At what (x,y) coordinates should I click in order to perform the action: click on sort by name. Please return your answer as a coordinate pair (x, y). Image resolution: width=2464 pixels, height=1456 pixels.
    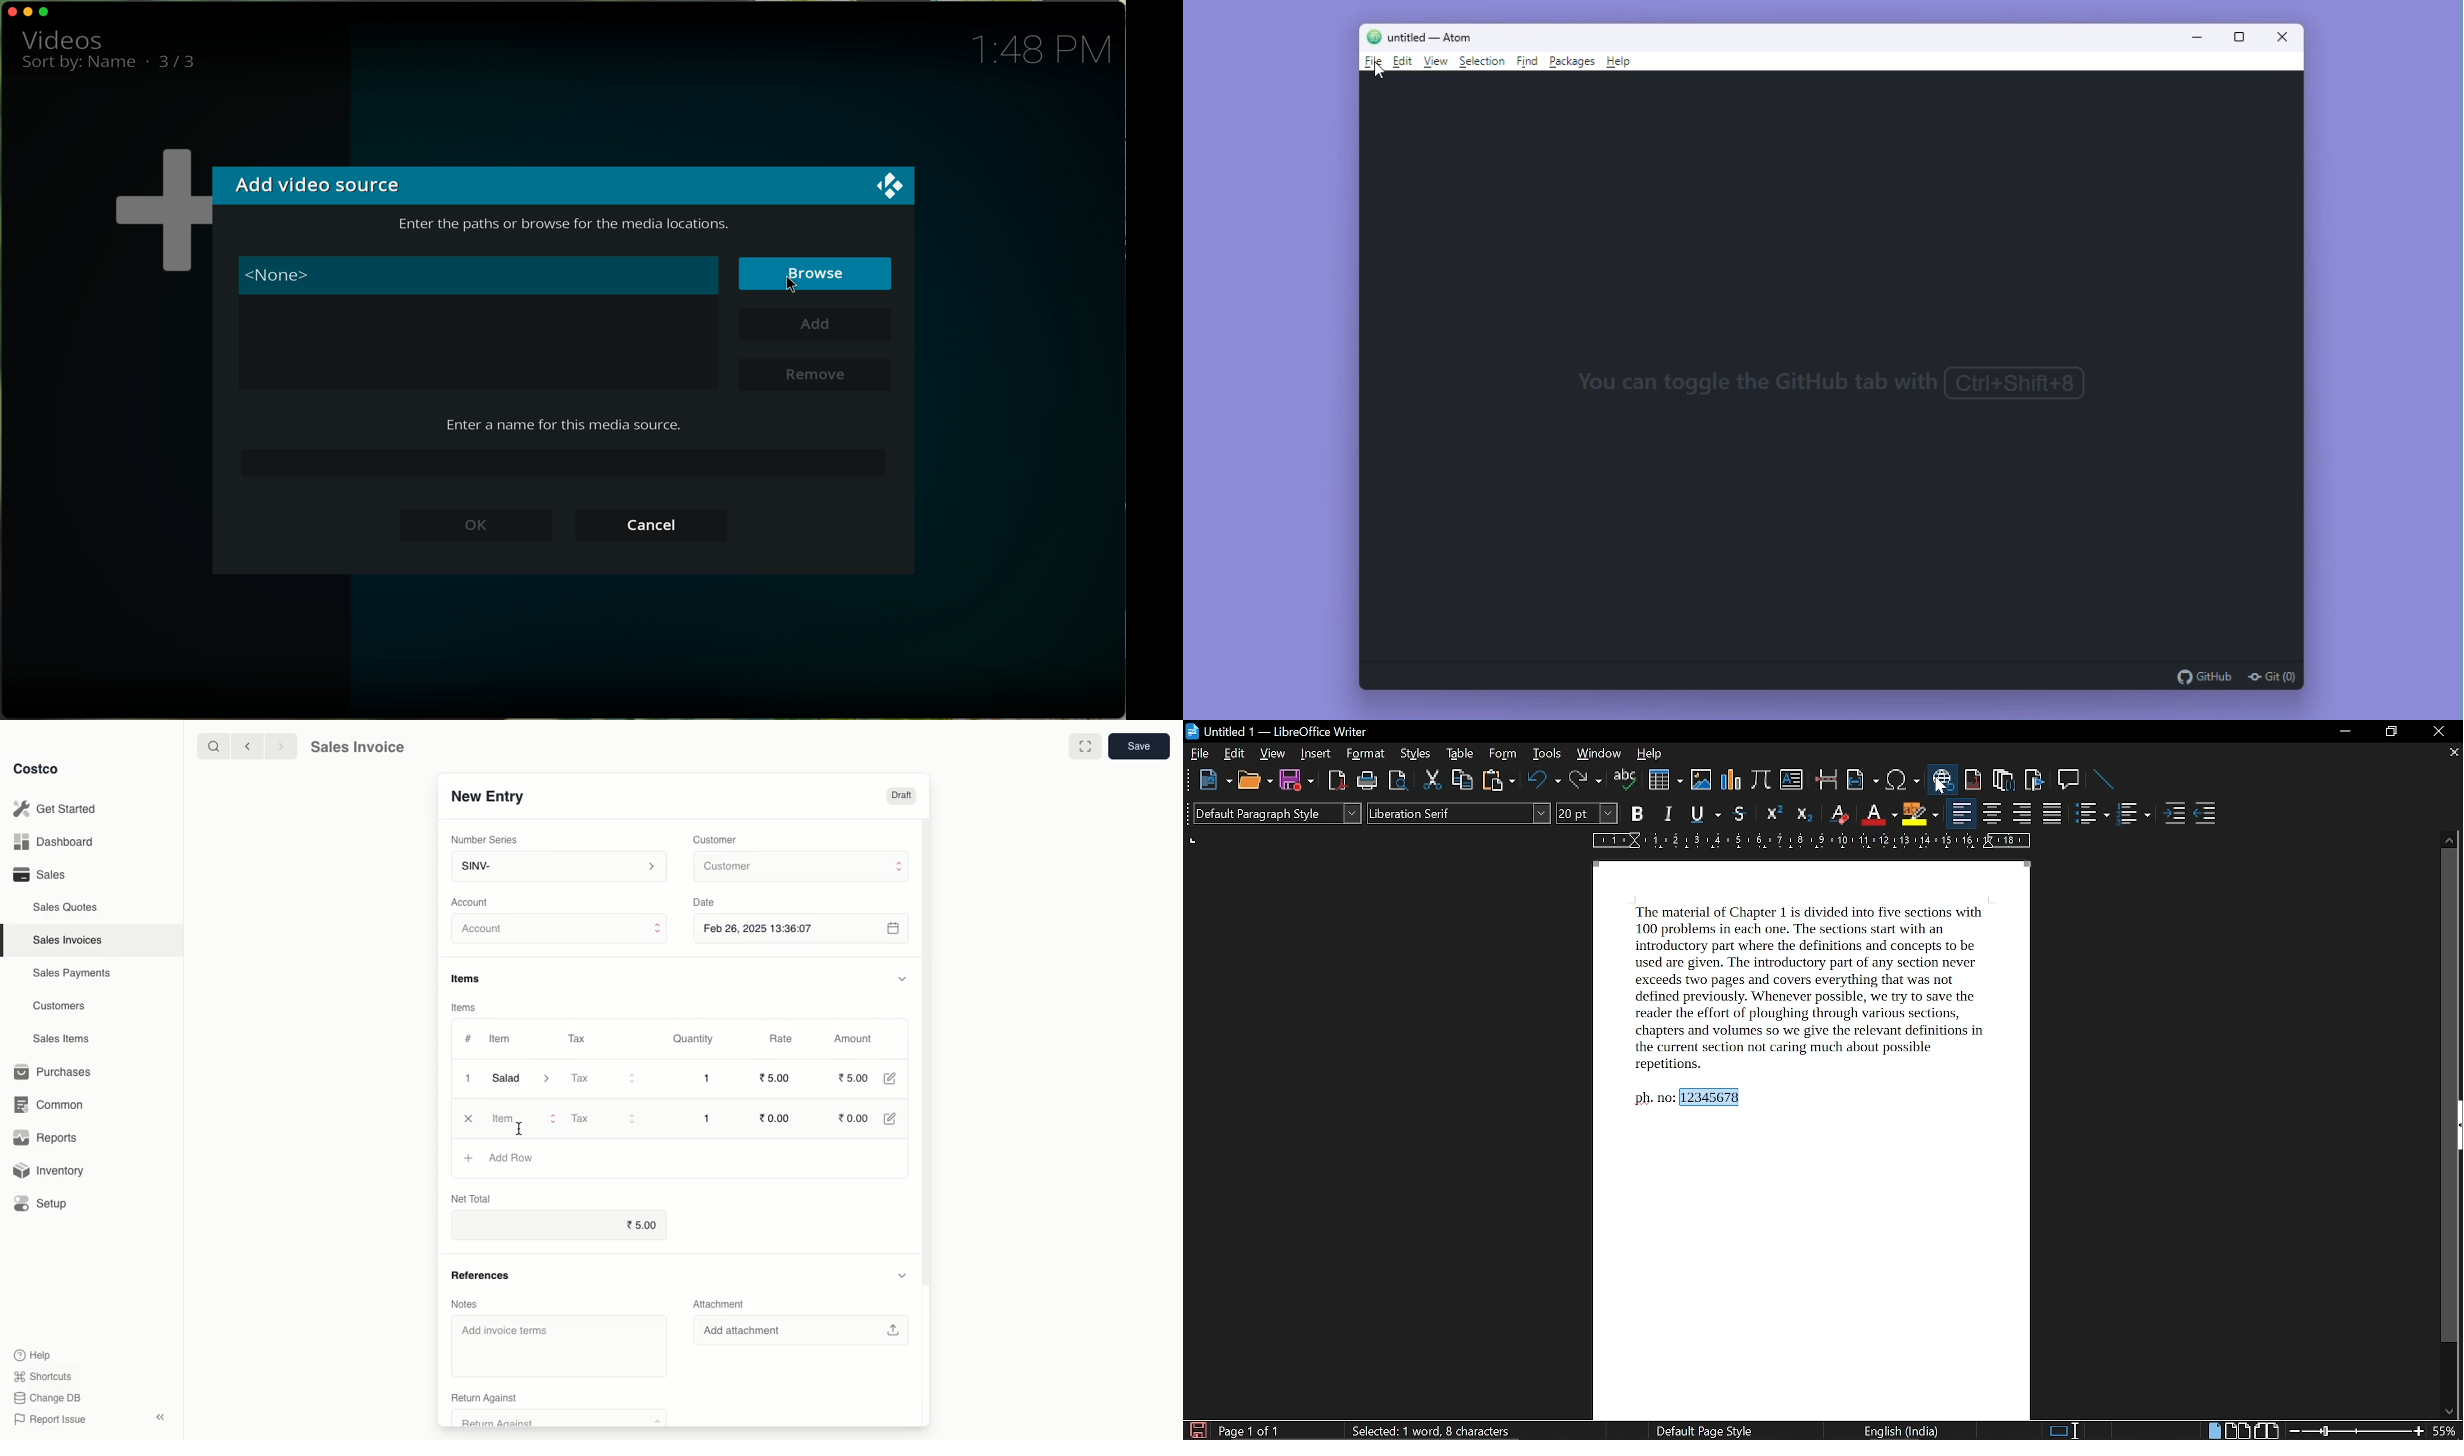
    Looking at the image, I should click on (79, 65).